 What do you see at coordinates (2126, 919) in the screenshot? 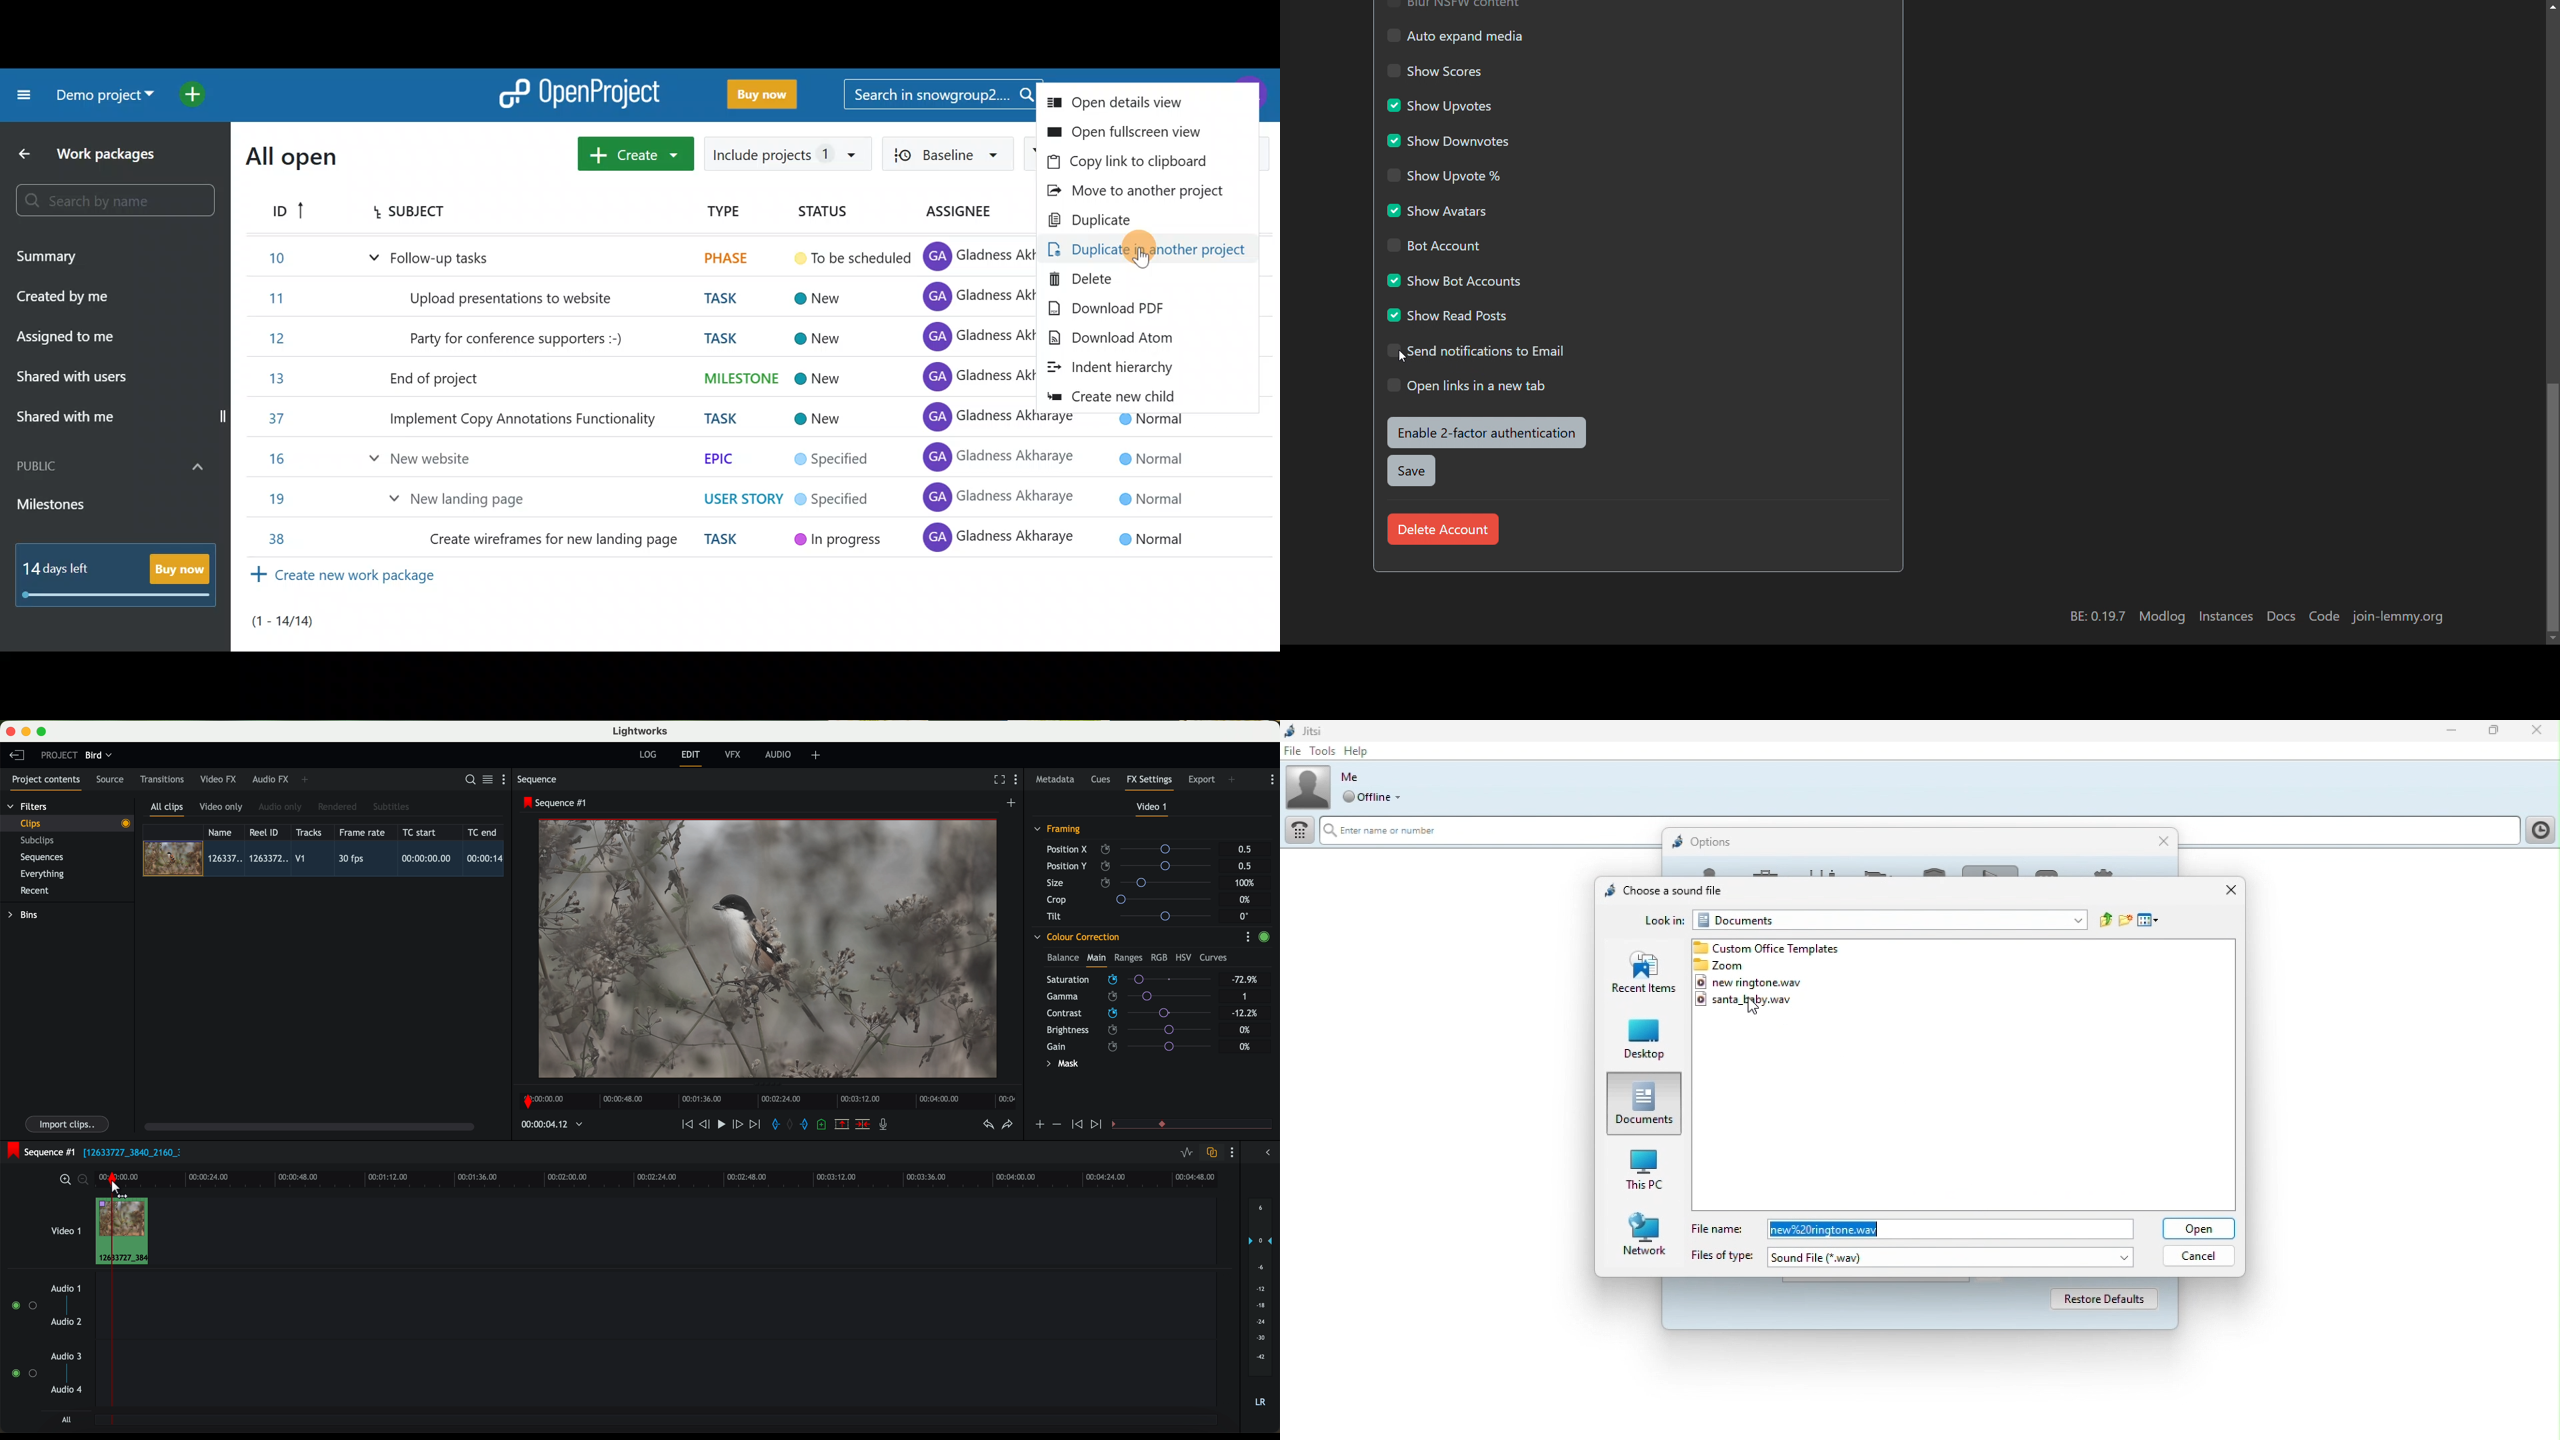
I see `Create a new folder` at bounding box center [2126, 919].